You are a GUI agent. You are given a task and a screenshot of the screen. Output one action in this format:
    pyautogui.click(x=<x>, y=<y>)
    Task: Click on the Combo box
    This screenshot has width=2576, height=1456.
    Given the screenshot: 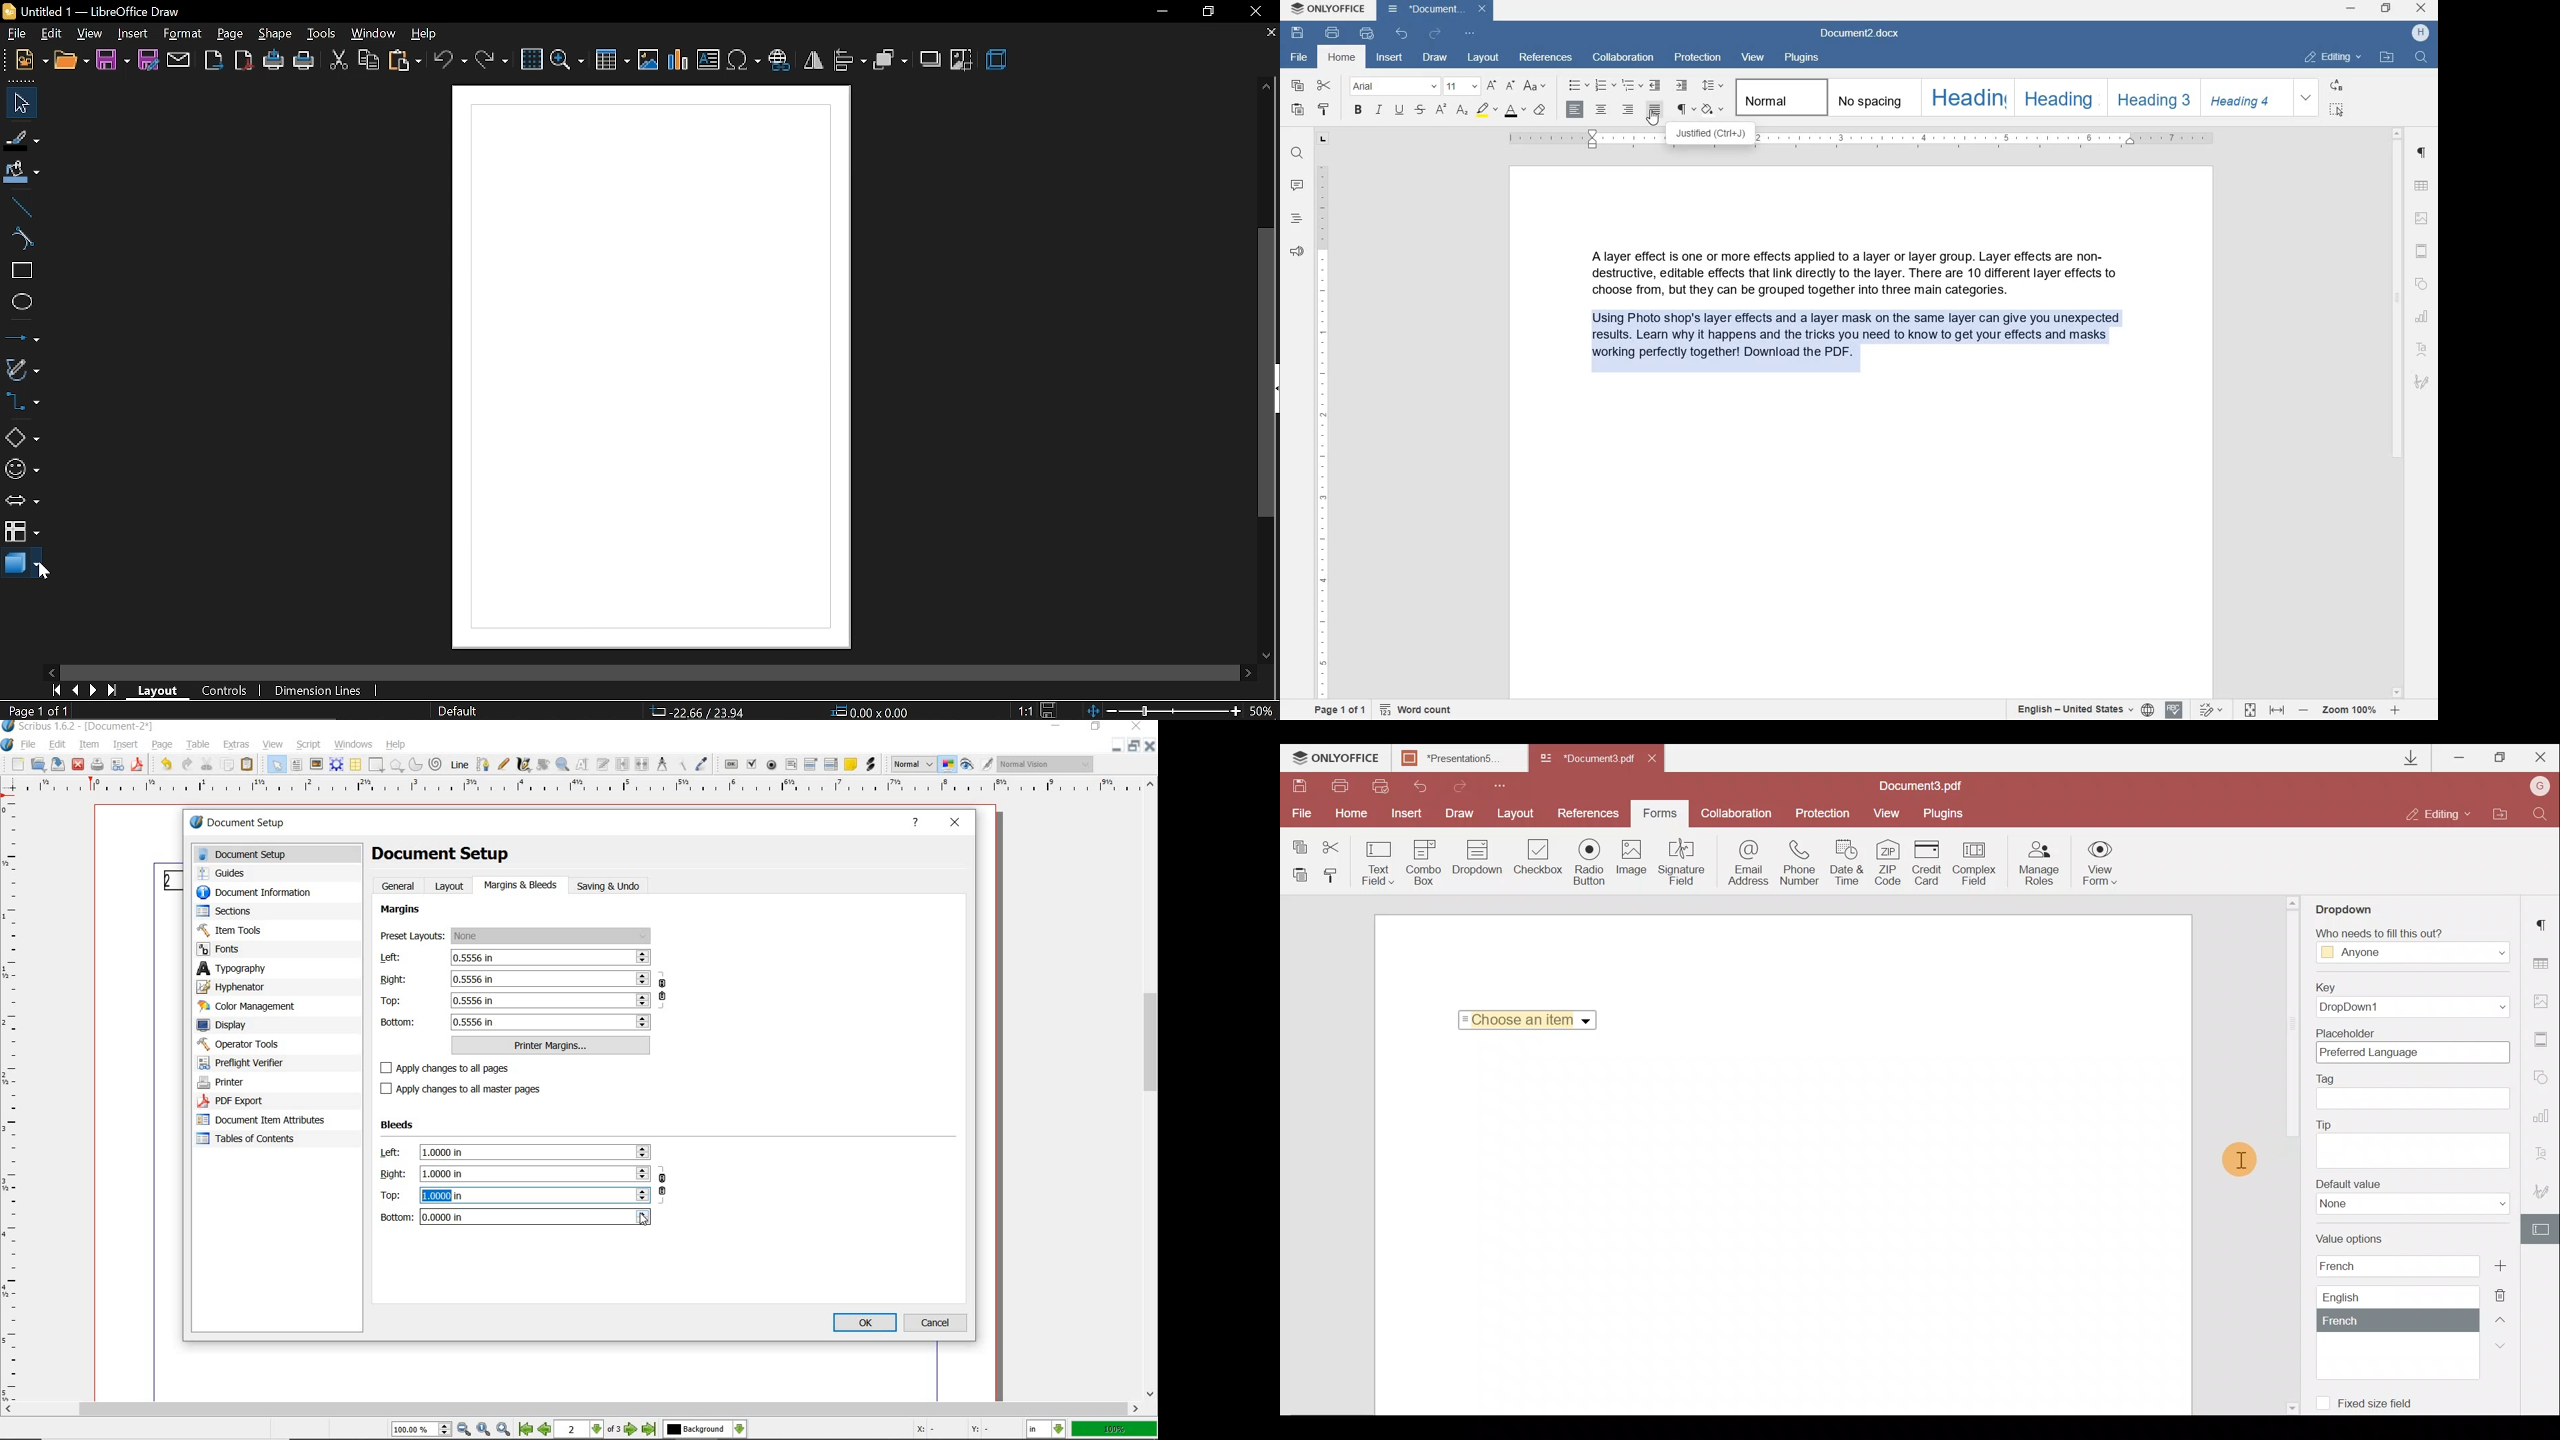 What is the action you would take?
    pyautogui.click(x=1424, y=860)
    